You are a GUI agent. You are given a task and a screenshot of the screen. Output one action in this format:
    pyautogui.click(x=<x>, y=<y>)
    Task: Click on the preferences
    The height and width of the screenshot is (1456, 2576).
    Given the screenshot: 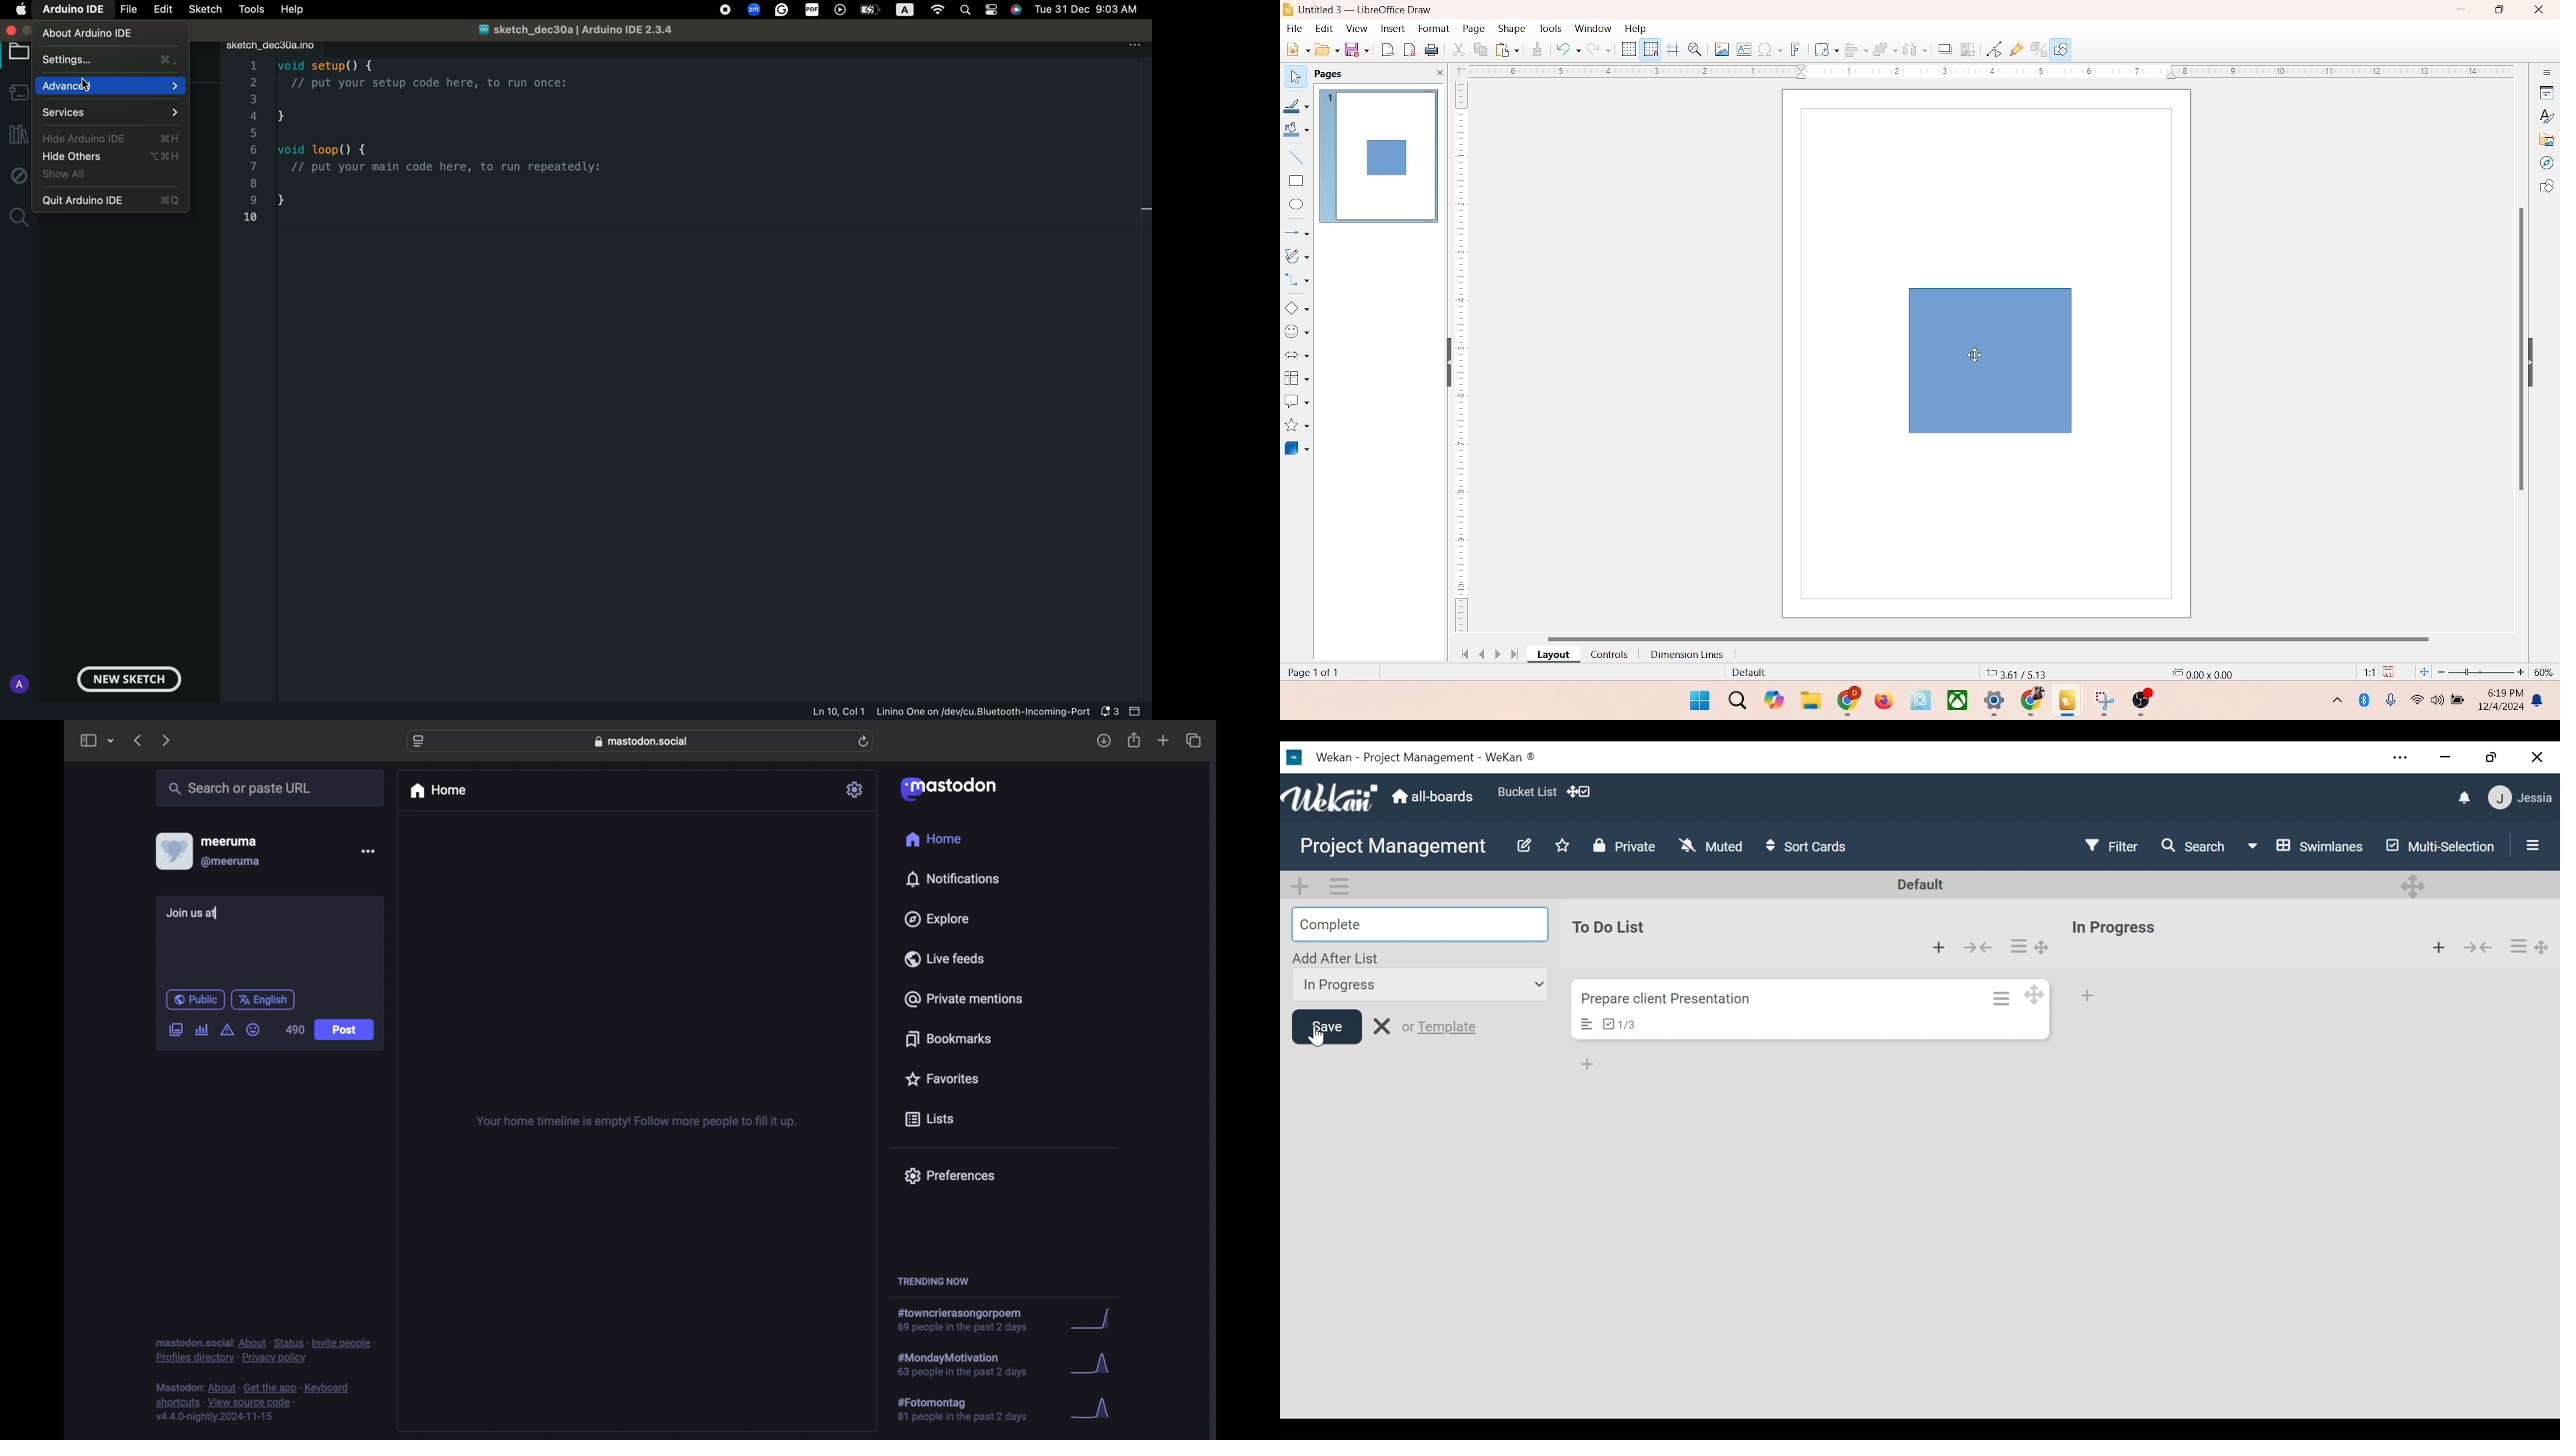 What is the action you would take?
    pyautogui.click(x=949, y=1175)
    